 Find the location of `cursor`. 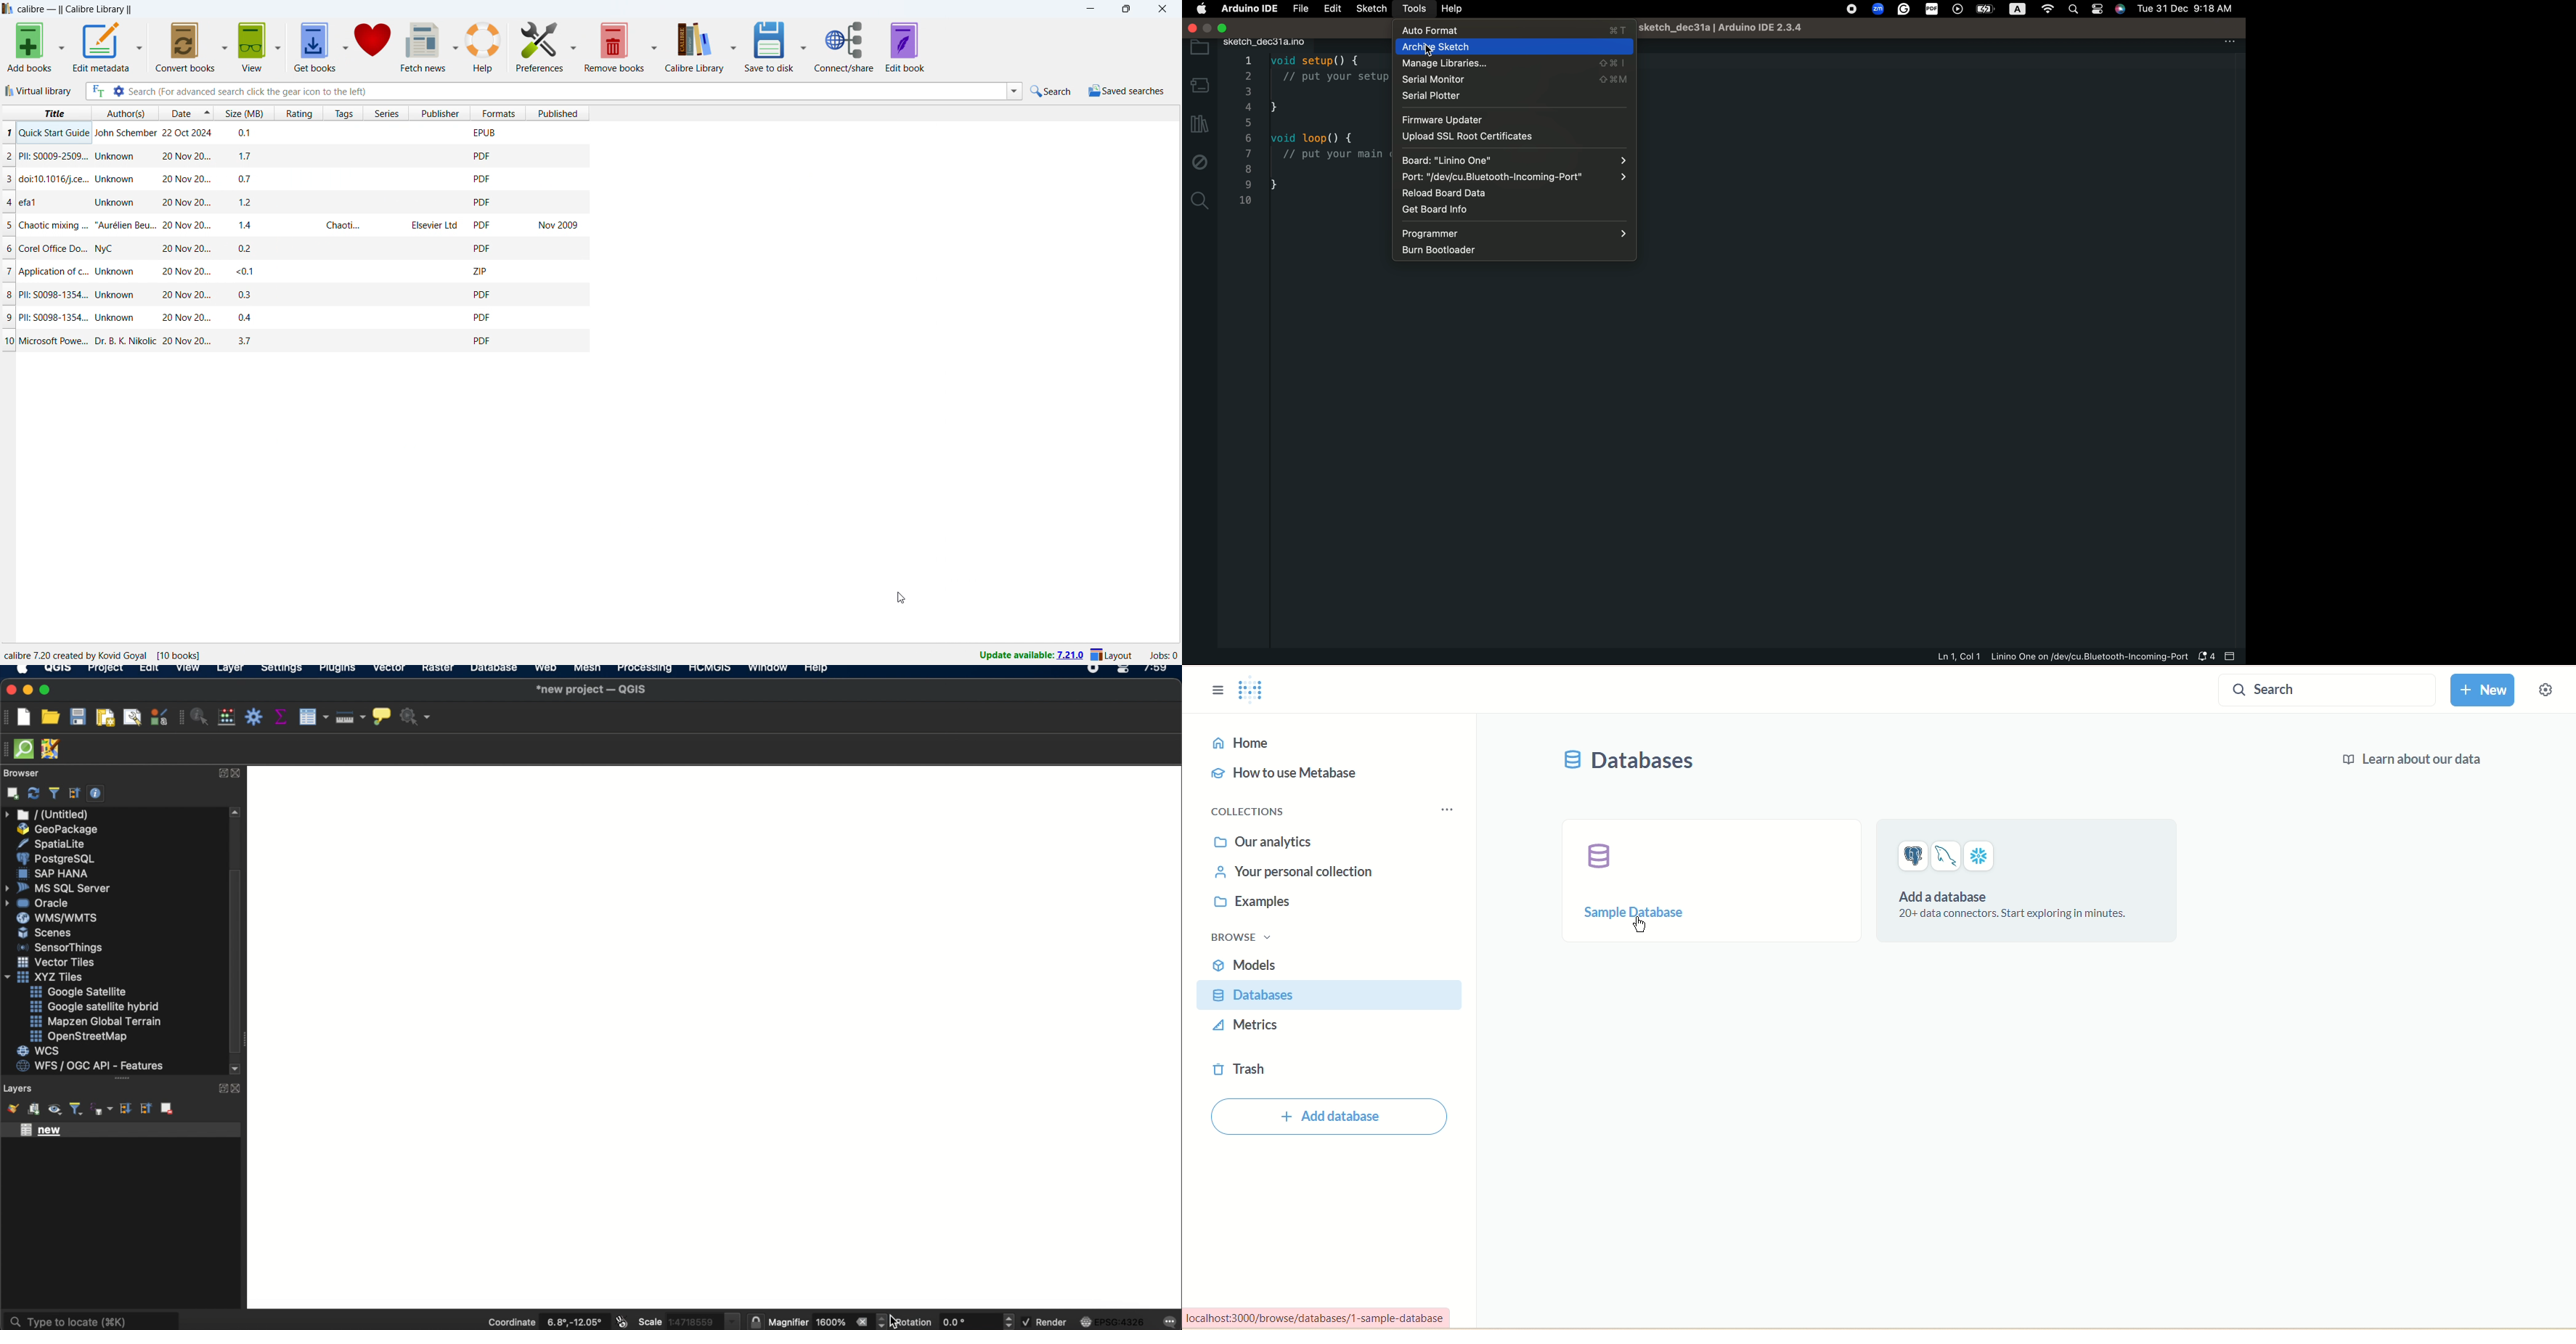

cursor is located at coordinates (1431, 50).